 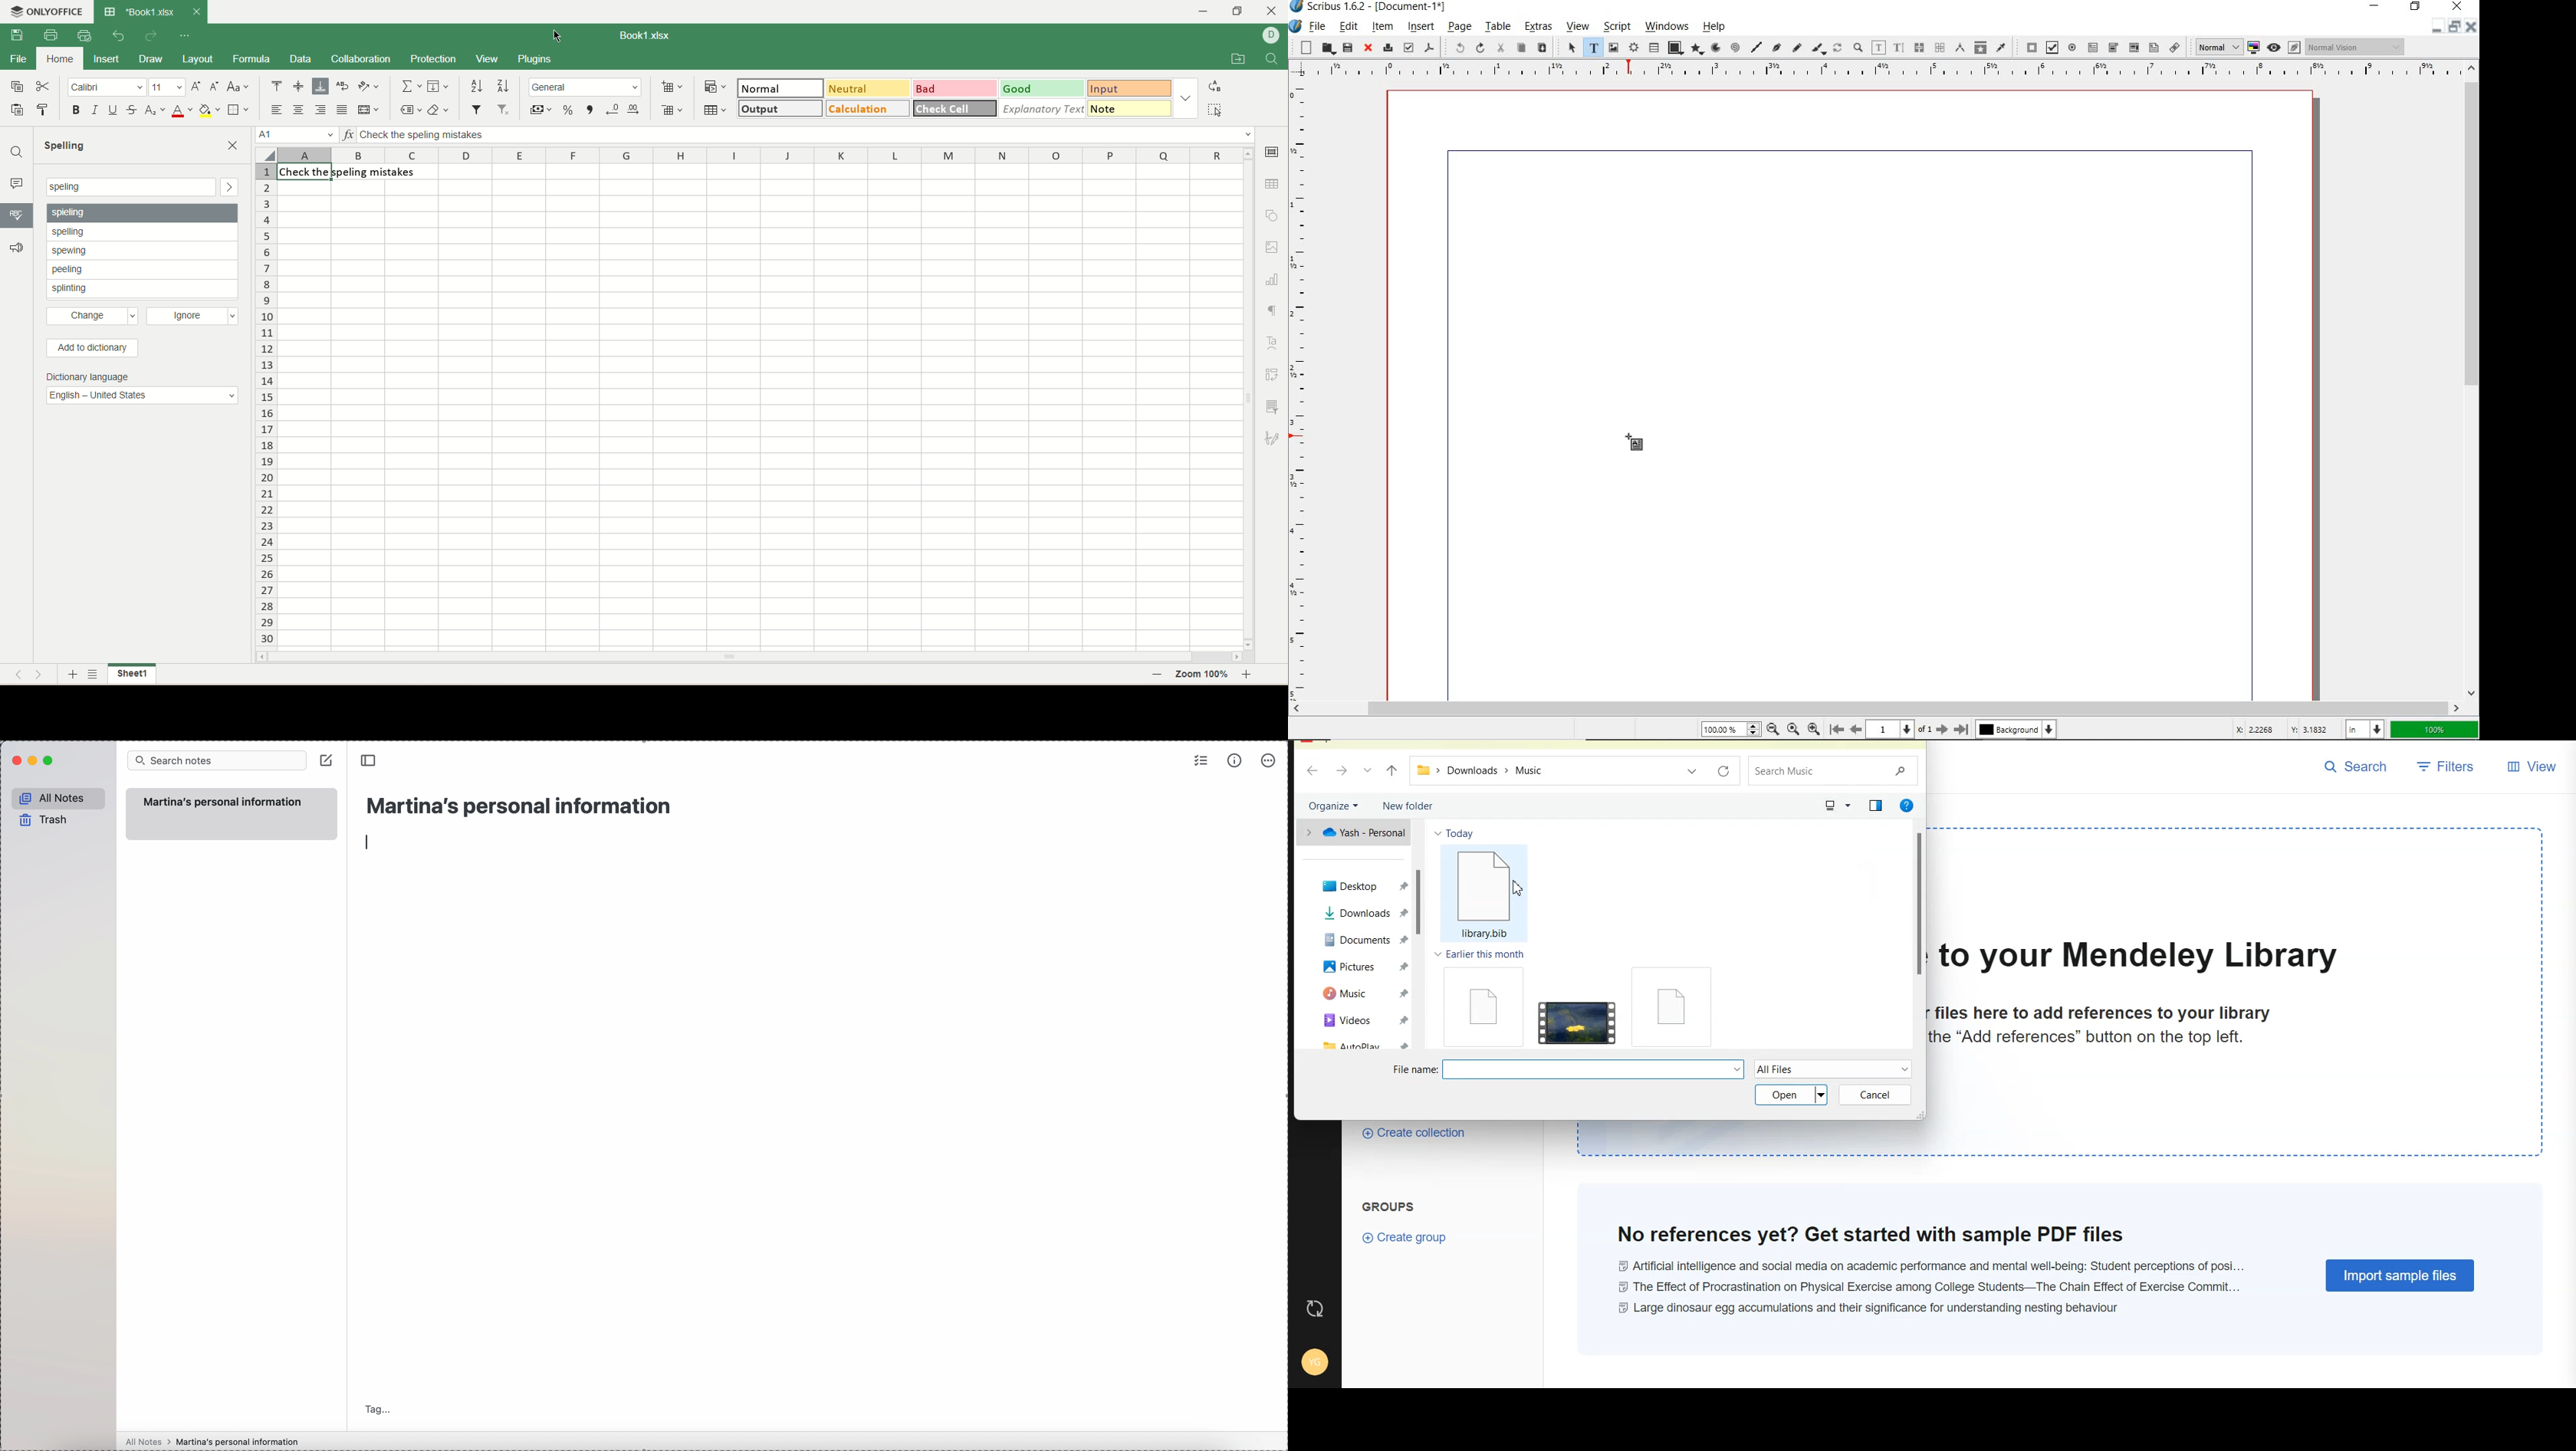 I want to click on freehand line, so click(x=1795, y=48).